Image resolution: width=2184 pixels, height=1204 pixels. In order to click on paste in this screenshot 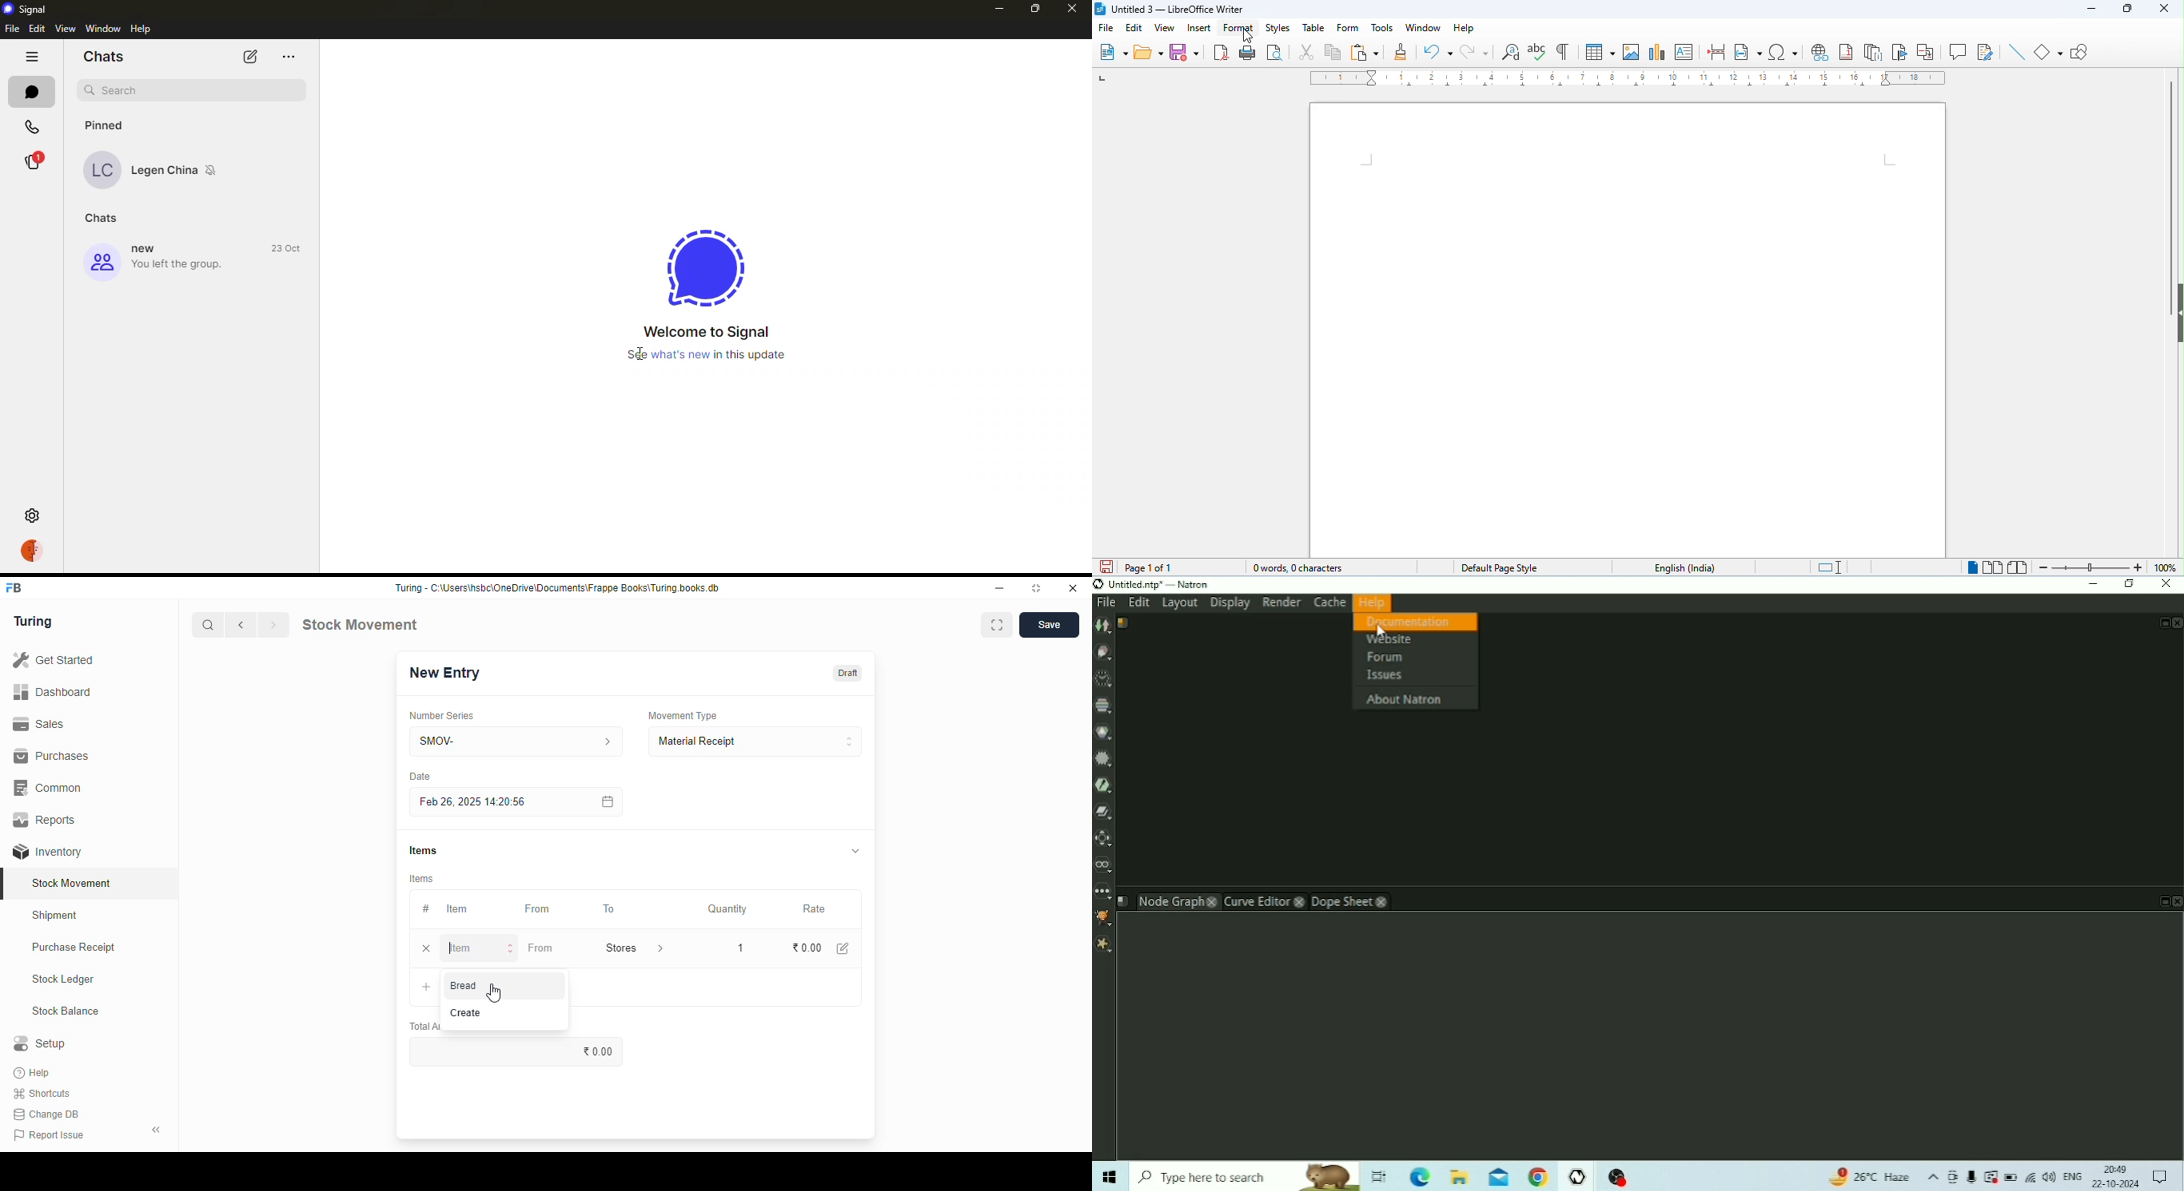, I will do `click(1365, 52)`.